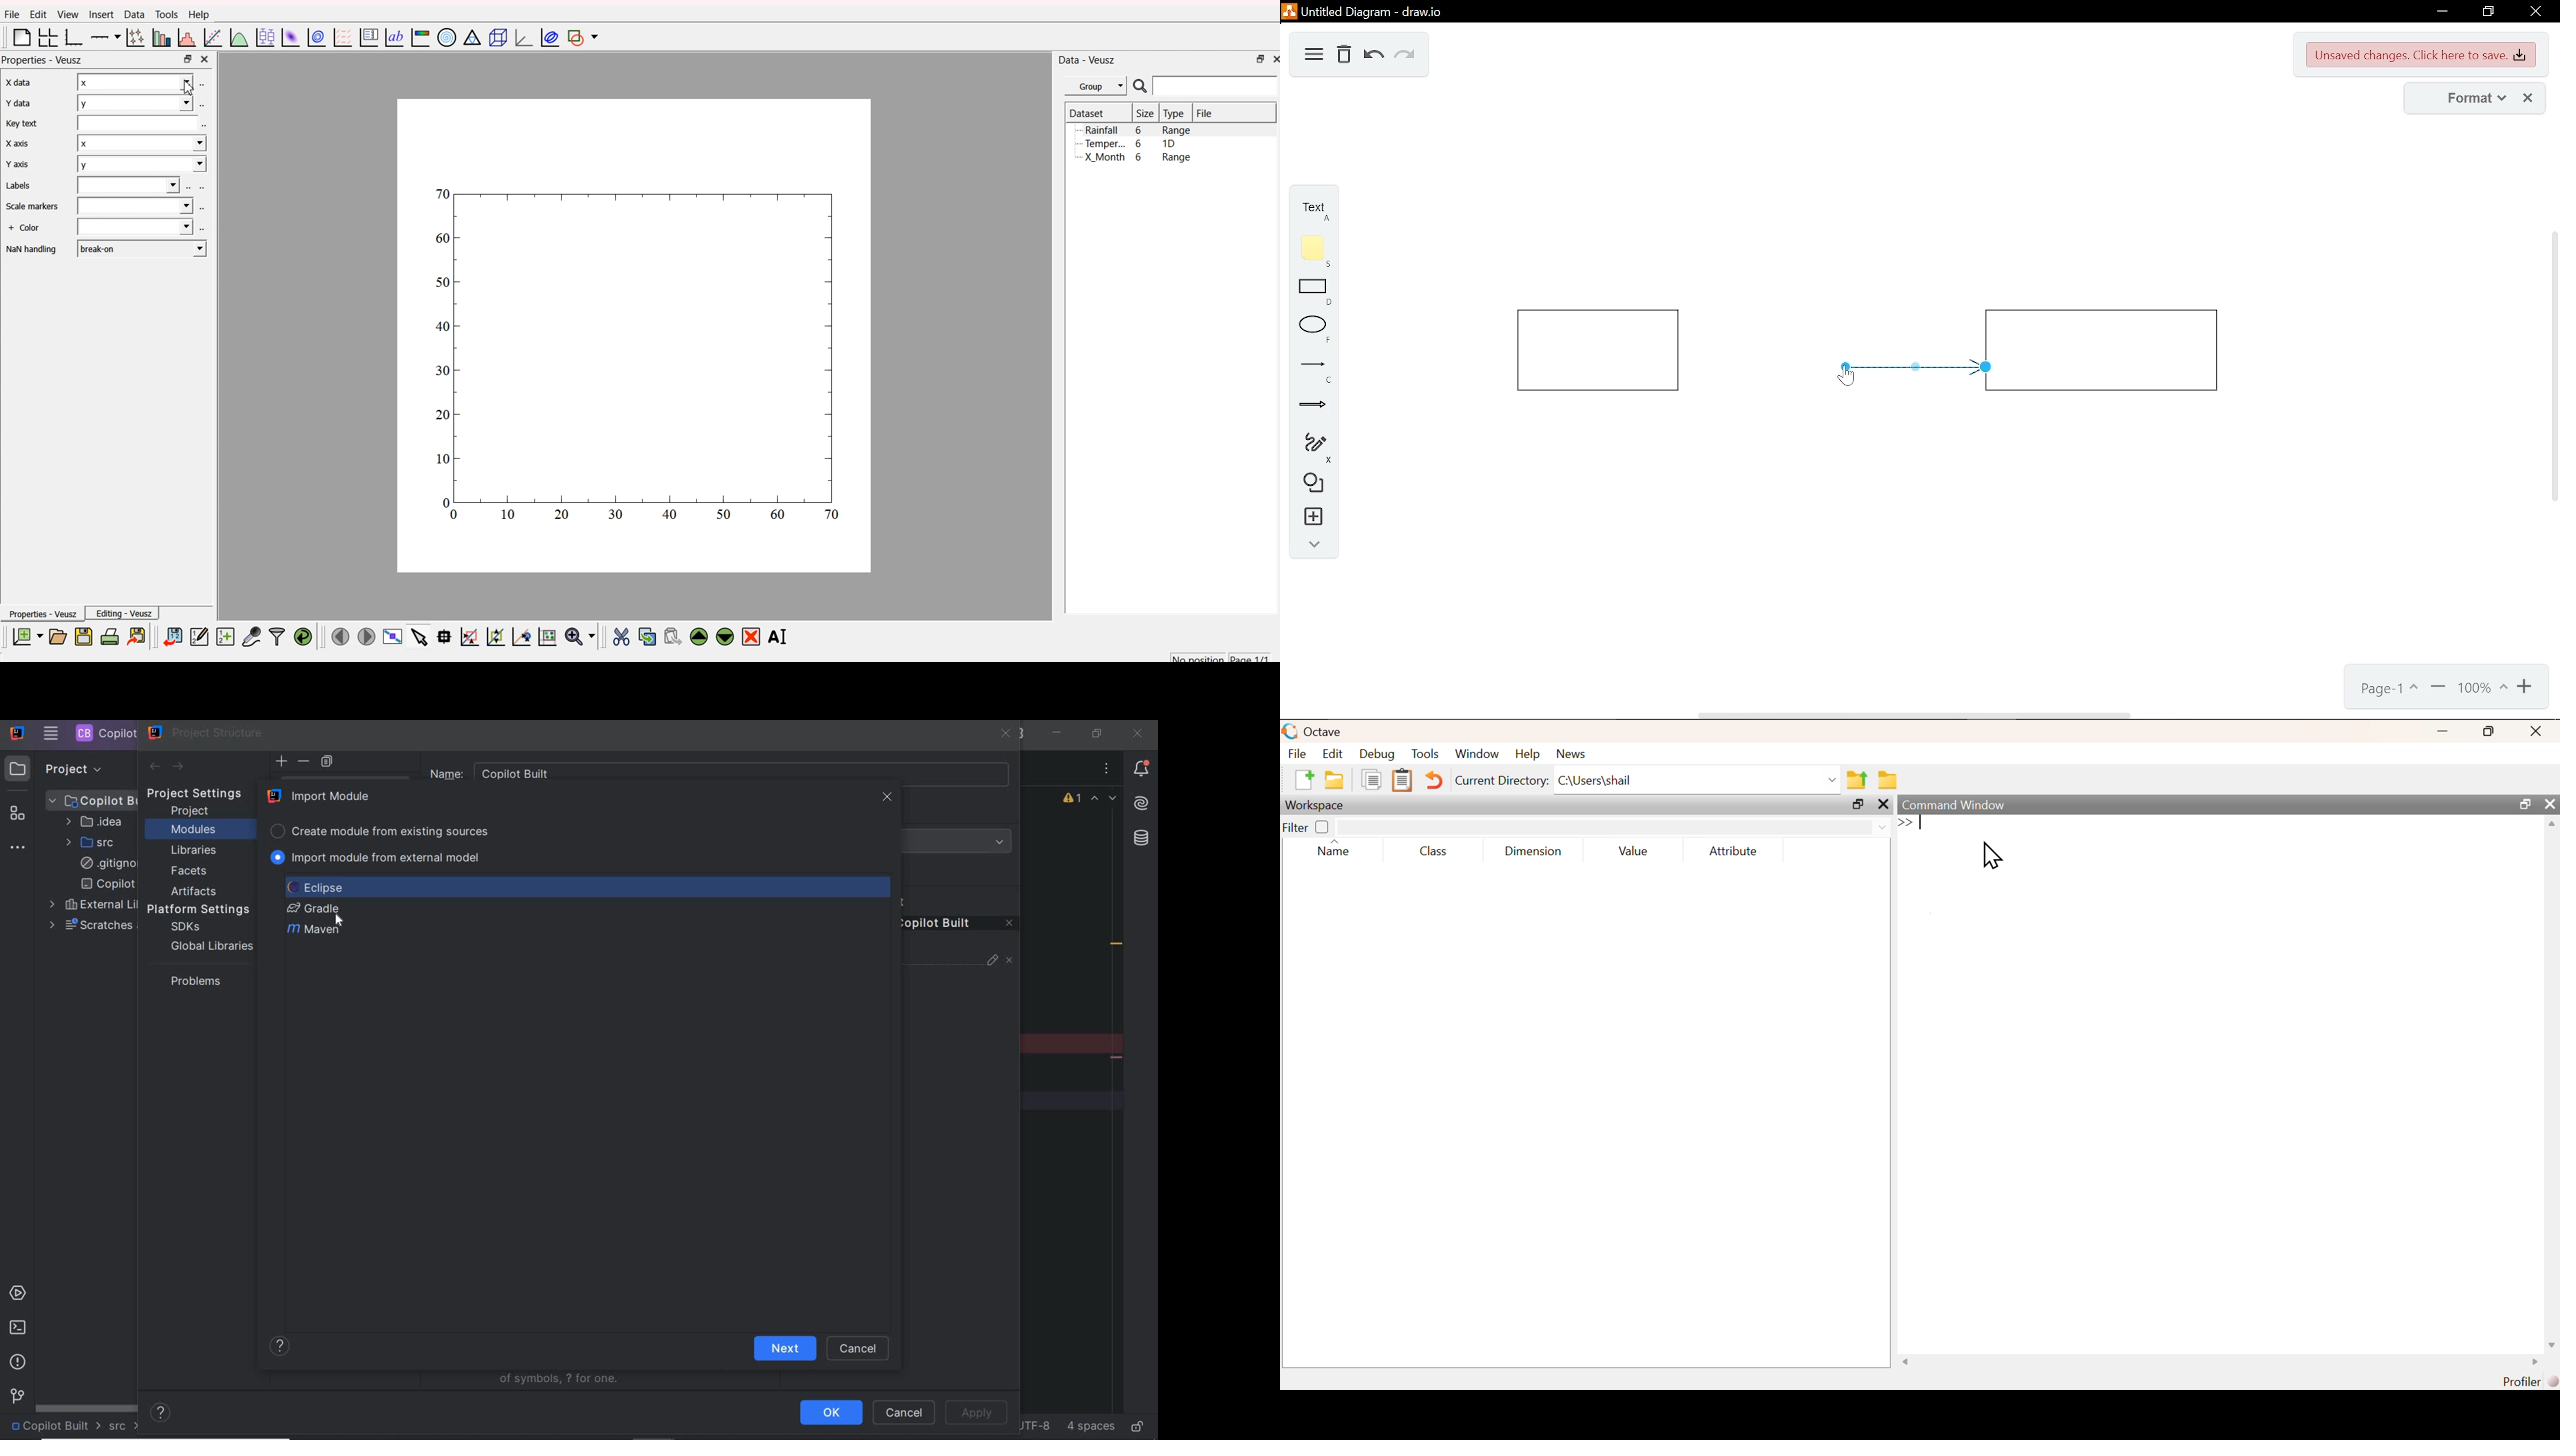 This screenshot has width=2576, height=1456. What do you see at coordinates (17, 104) in the screenshot?
I see `Y data` at bounding box center [17, 104].